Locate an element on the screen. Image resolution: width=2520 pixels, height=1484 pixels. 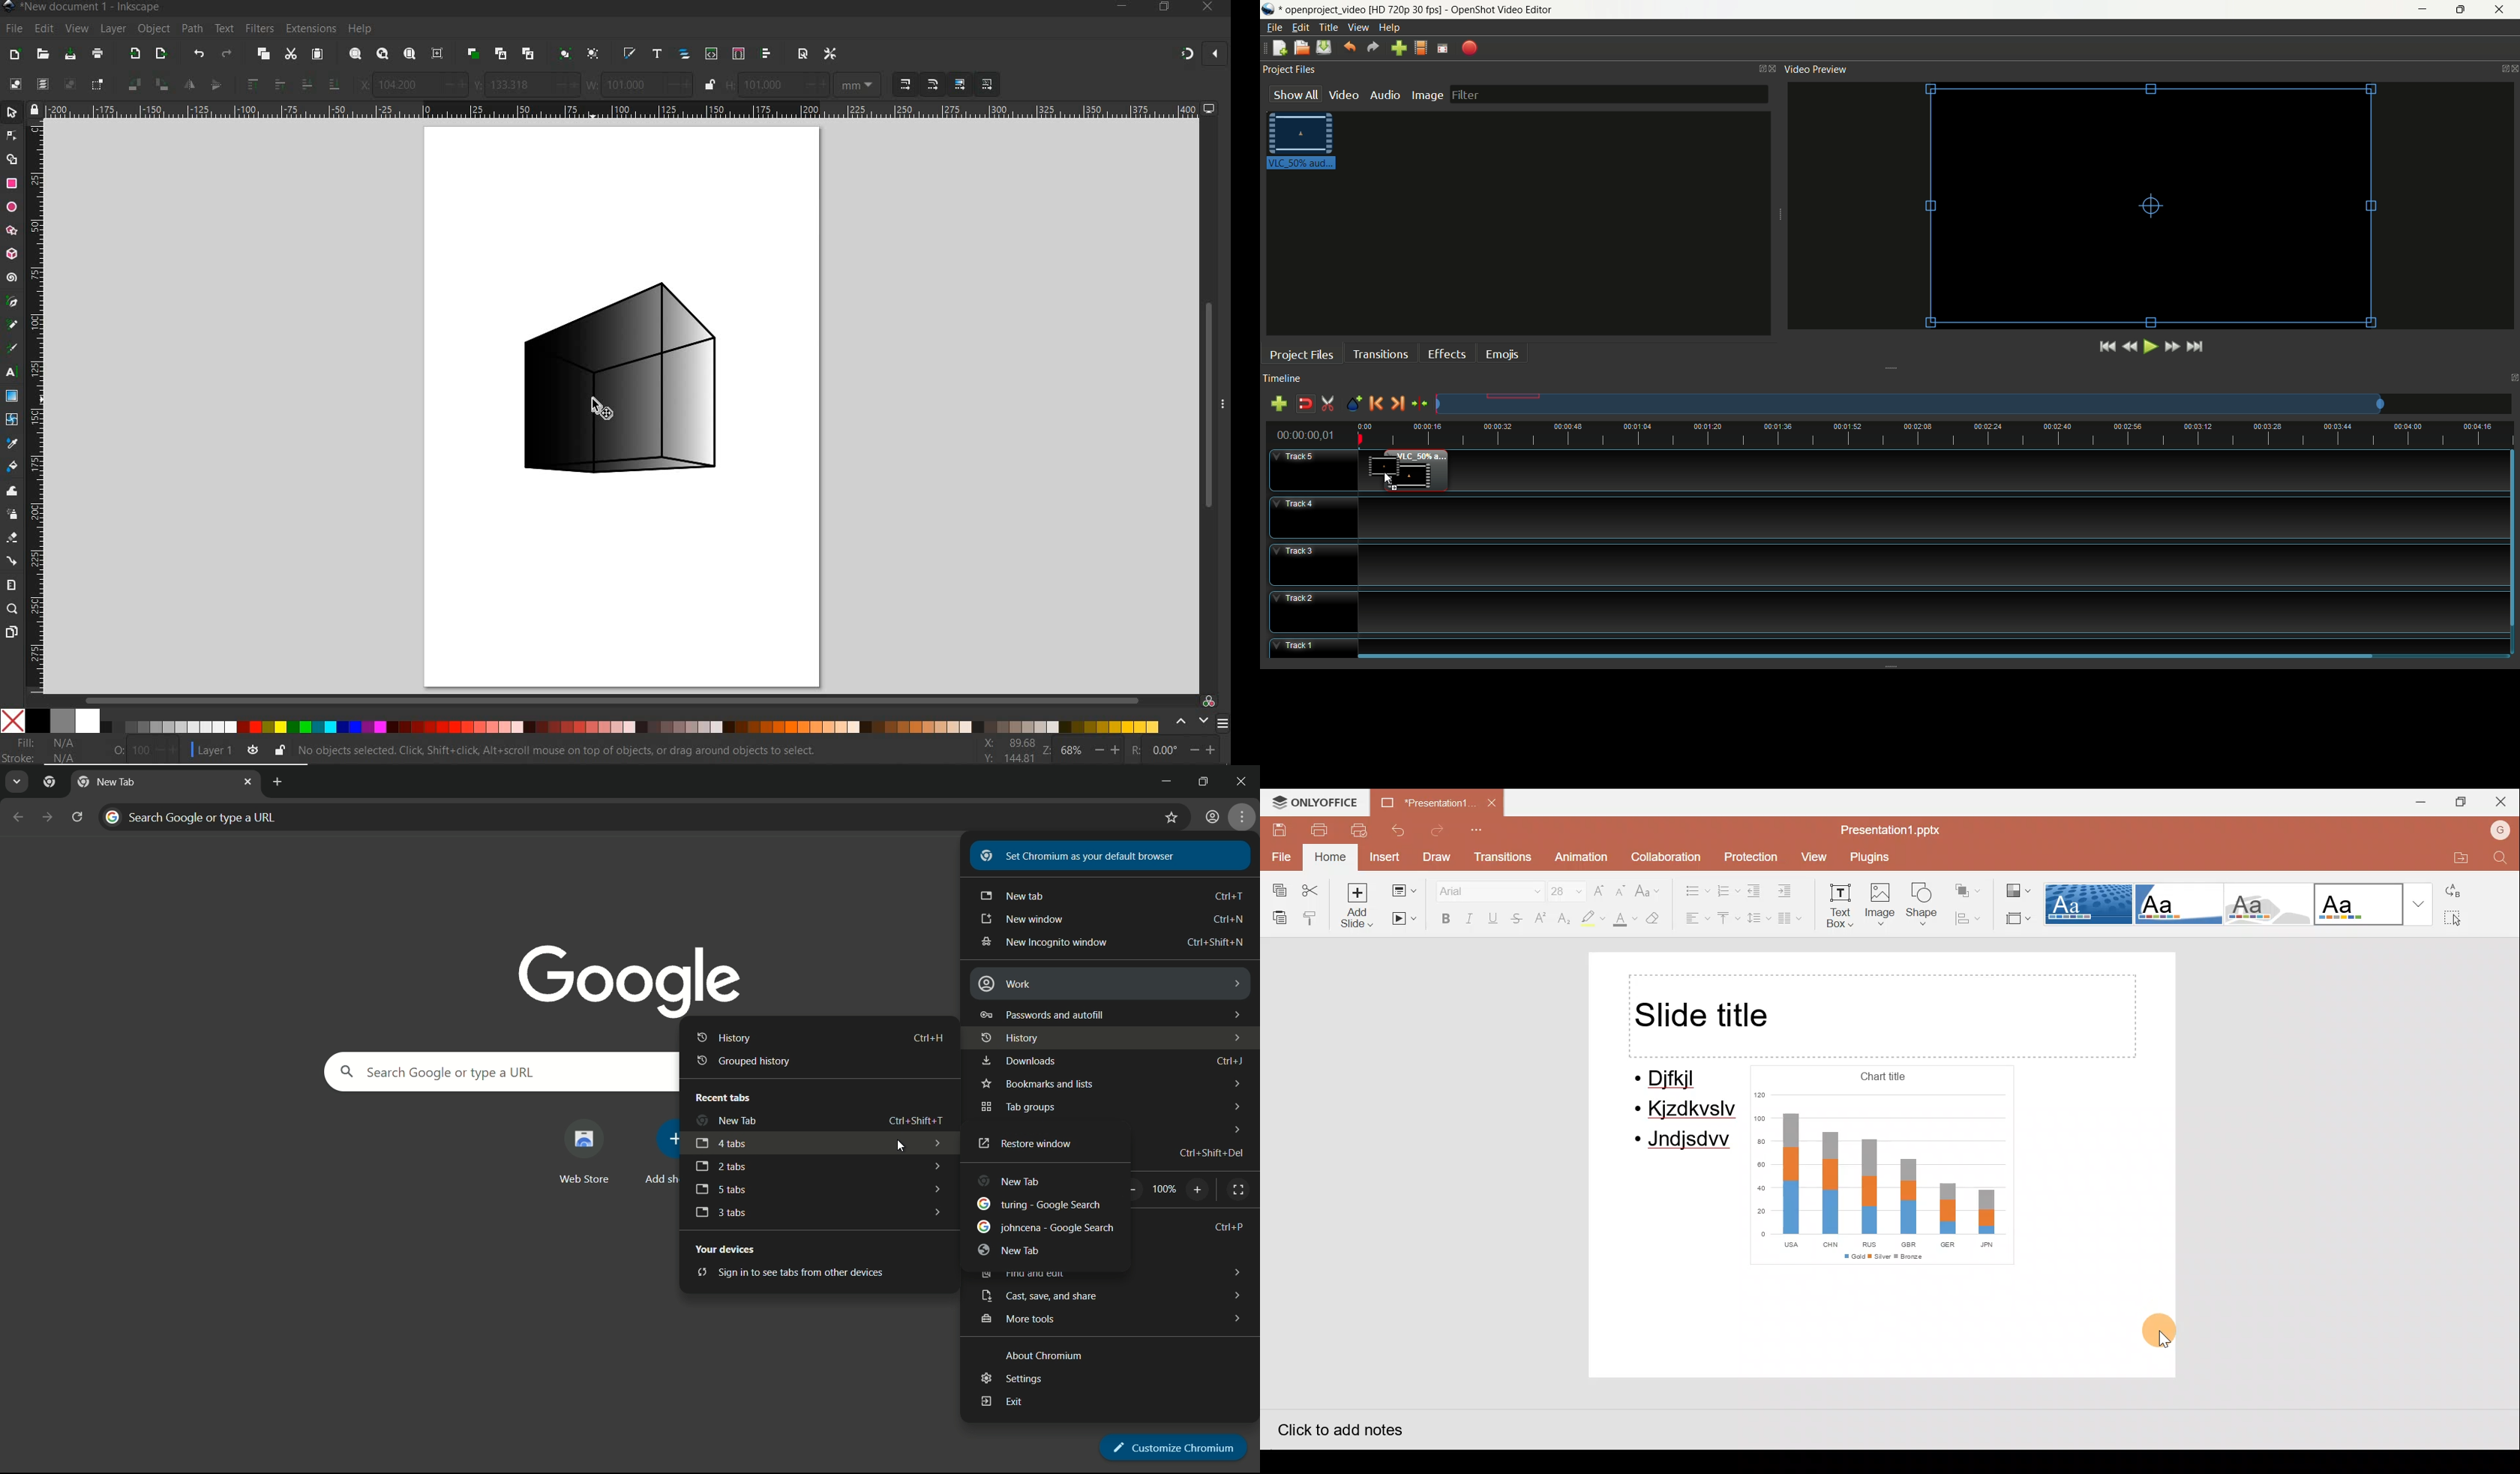
dropdown arrows is located at coordinates (1234, 981).